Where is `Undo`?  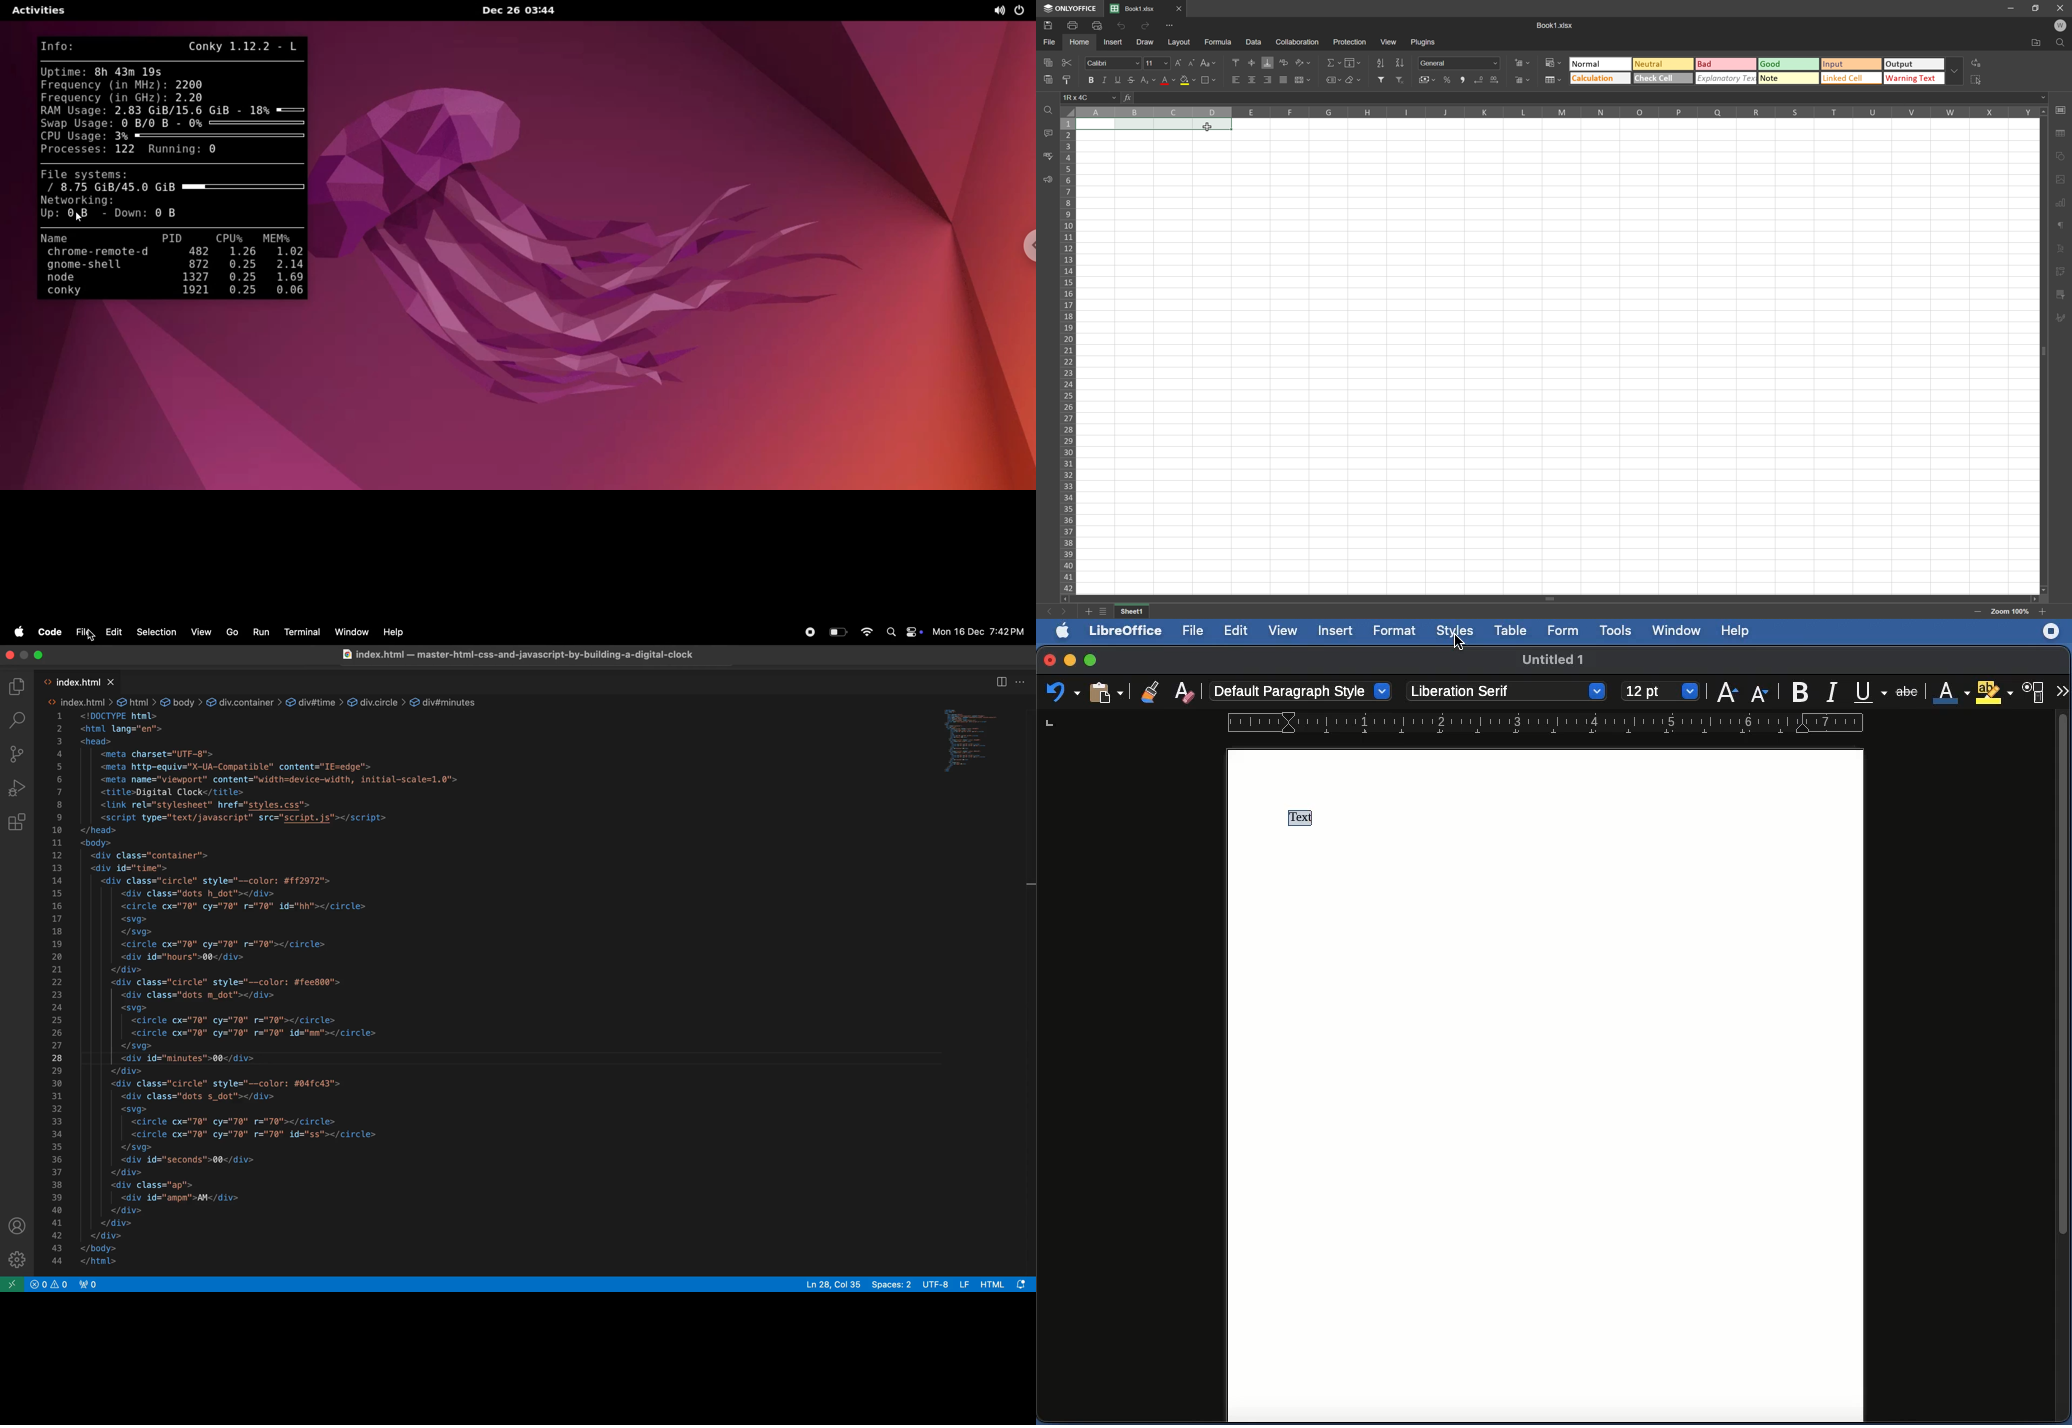 Undo is located at coordinates (1062, 693).